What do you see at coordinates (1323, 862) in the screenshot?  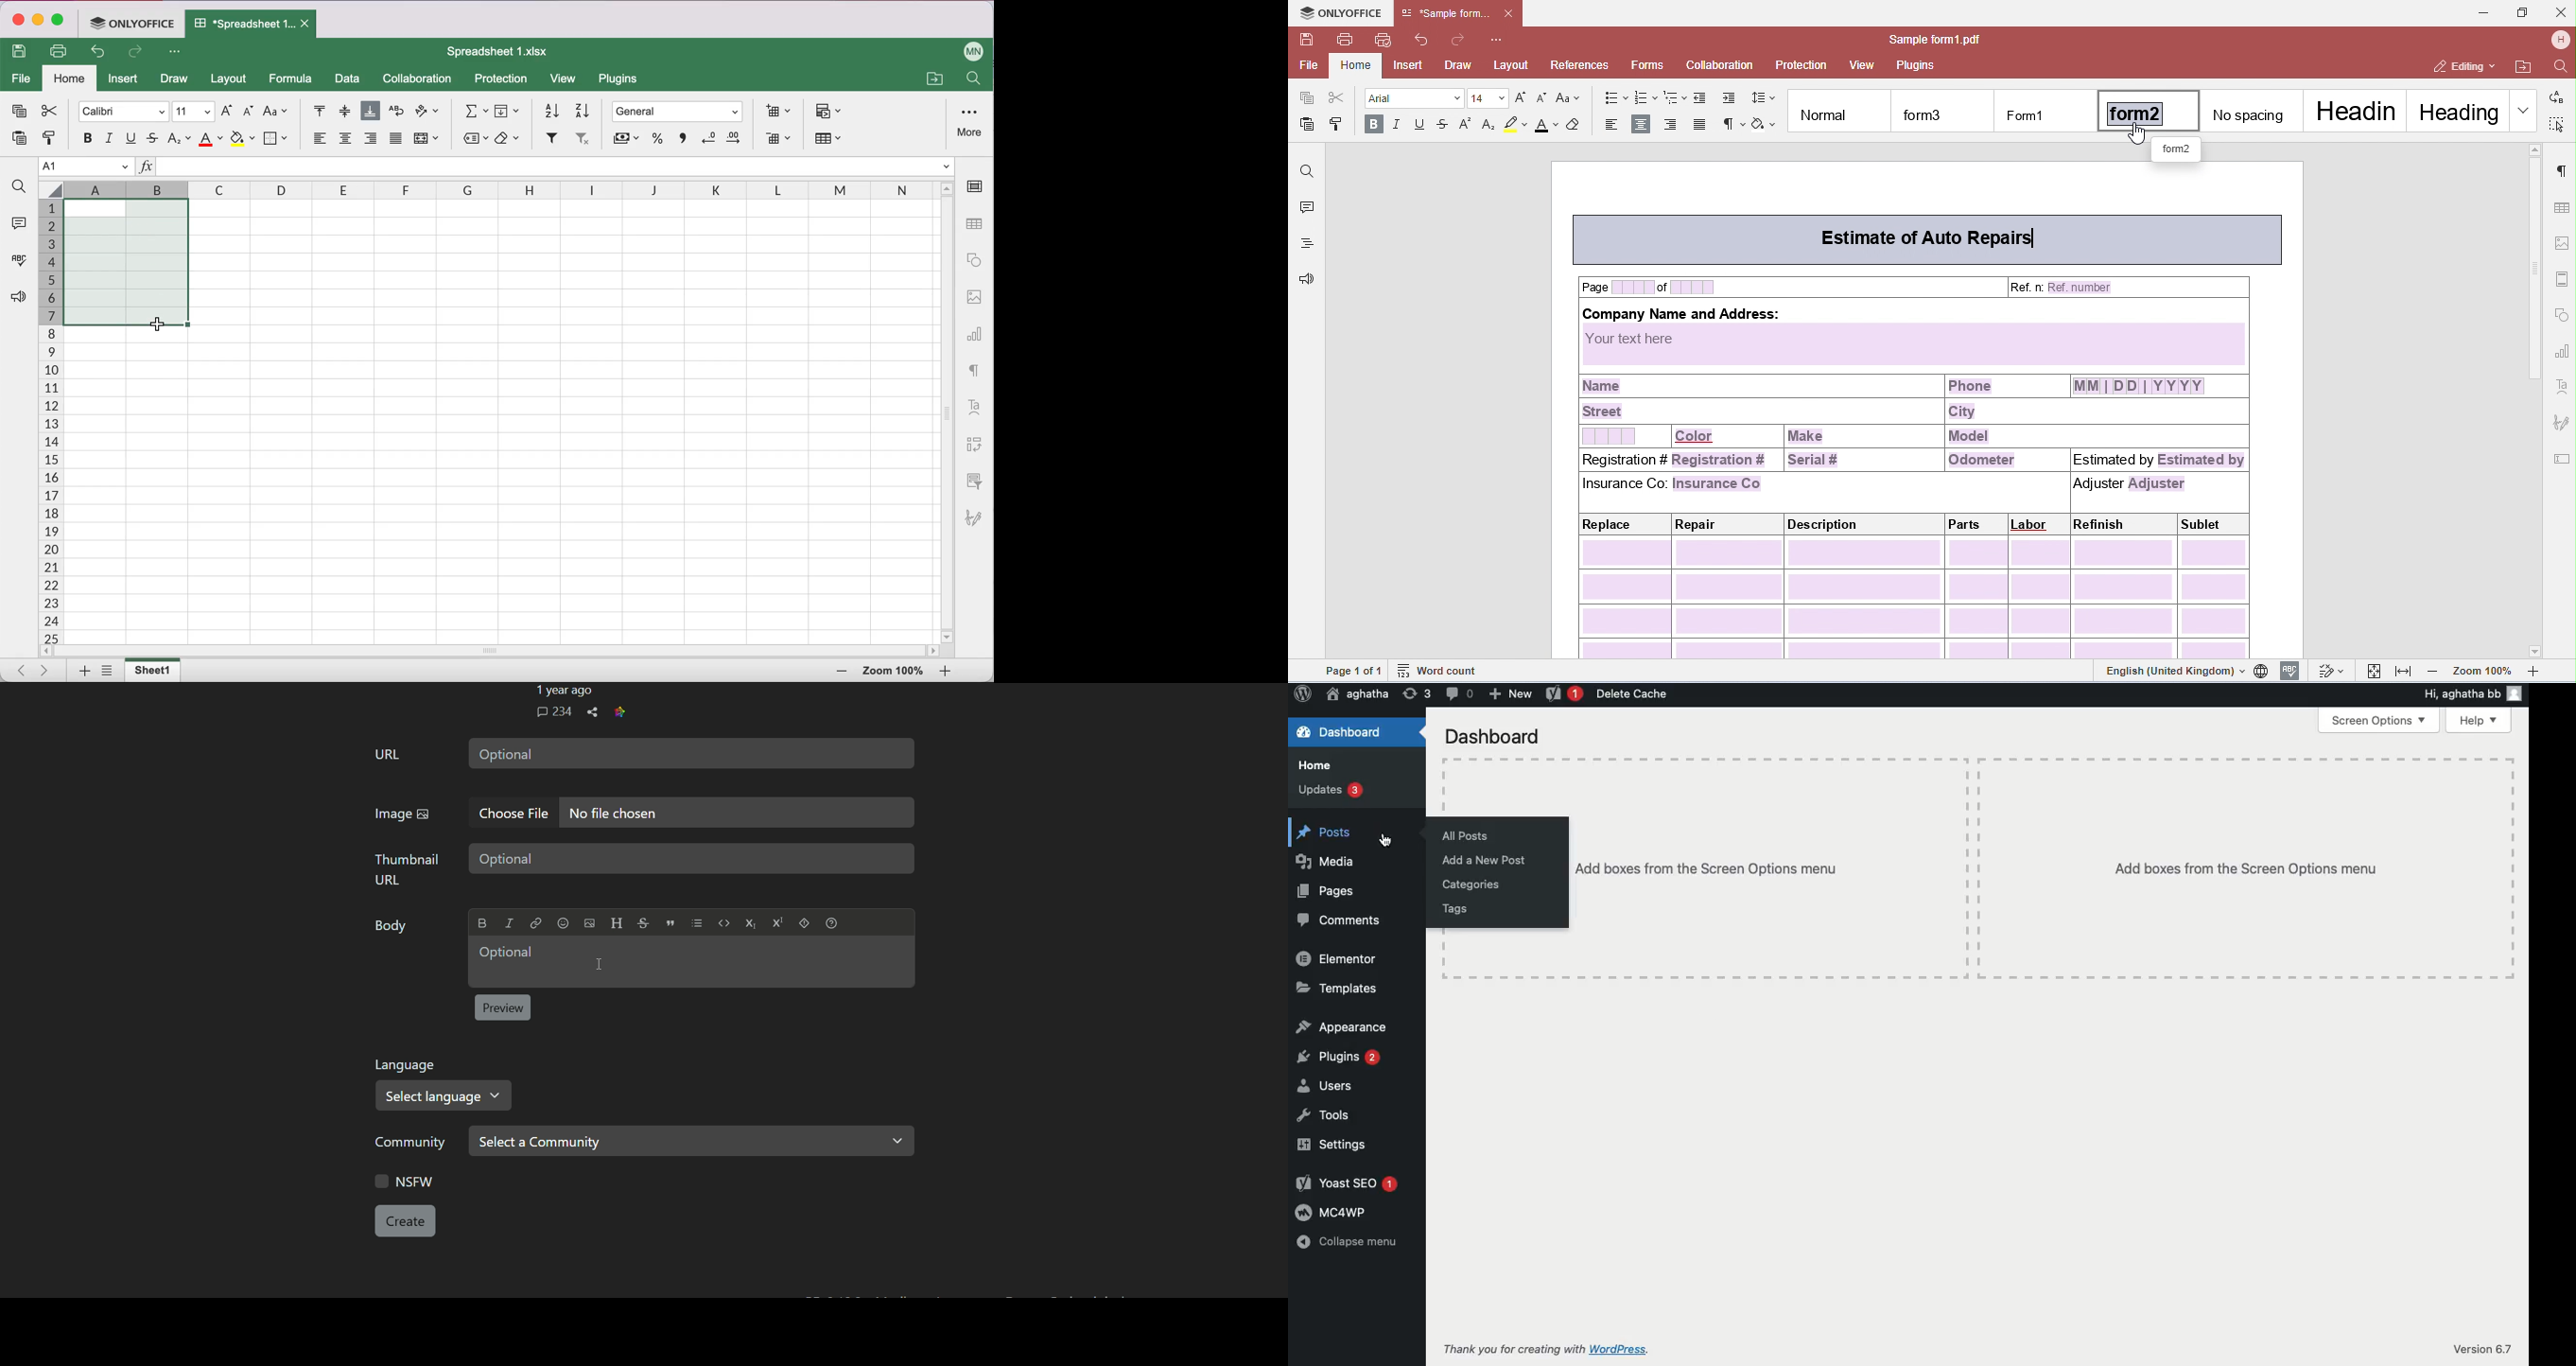 I see `Media` at bounding box center [1323, 862].